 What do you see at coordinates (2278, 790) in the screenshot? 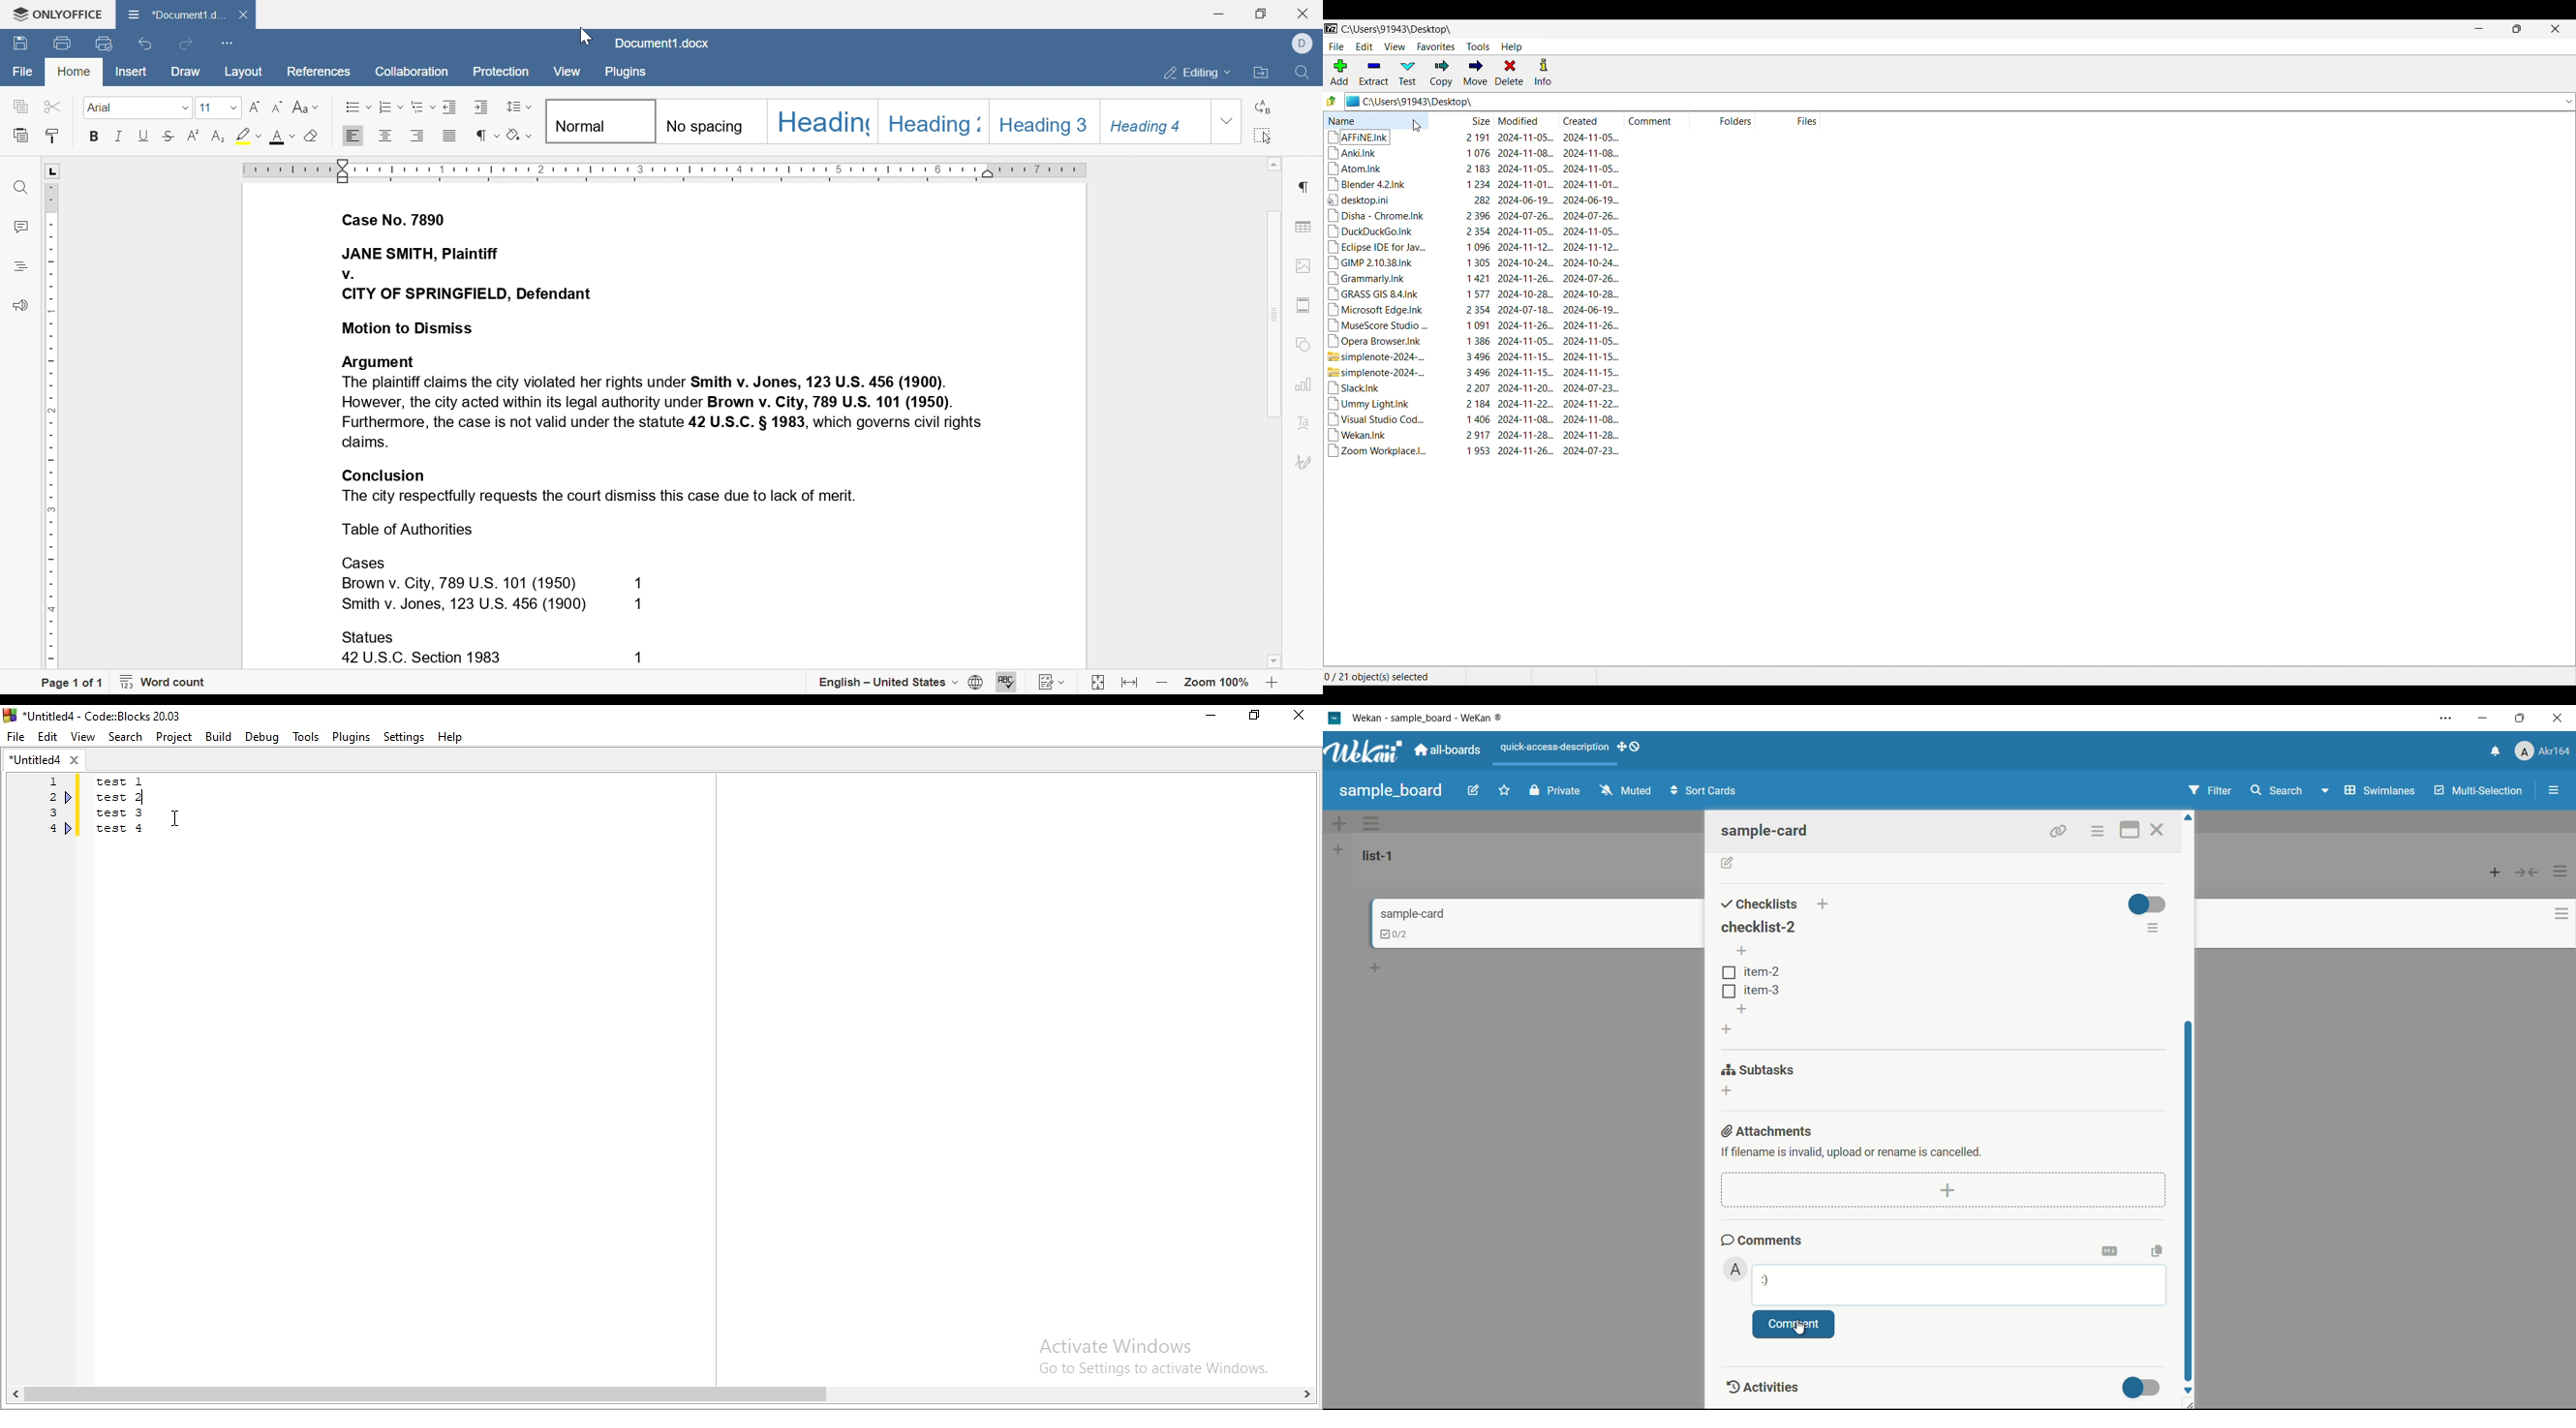
I see `search` at bounding box center [2278, 790].